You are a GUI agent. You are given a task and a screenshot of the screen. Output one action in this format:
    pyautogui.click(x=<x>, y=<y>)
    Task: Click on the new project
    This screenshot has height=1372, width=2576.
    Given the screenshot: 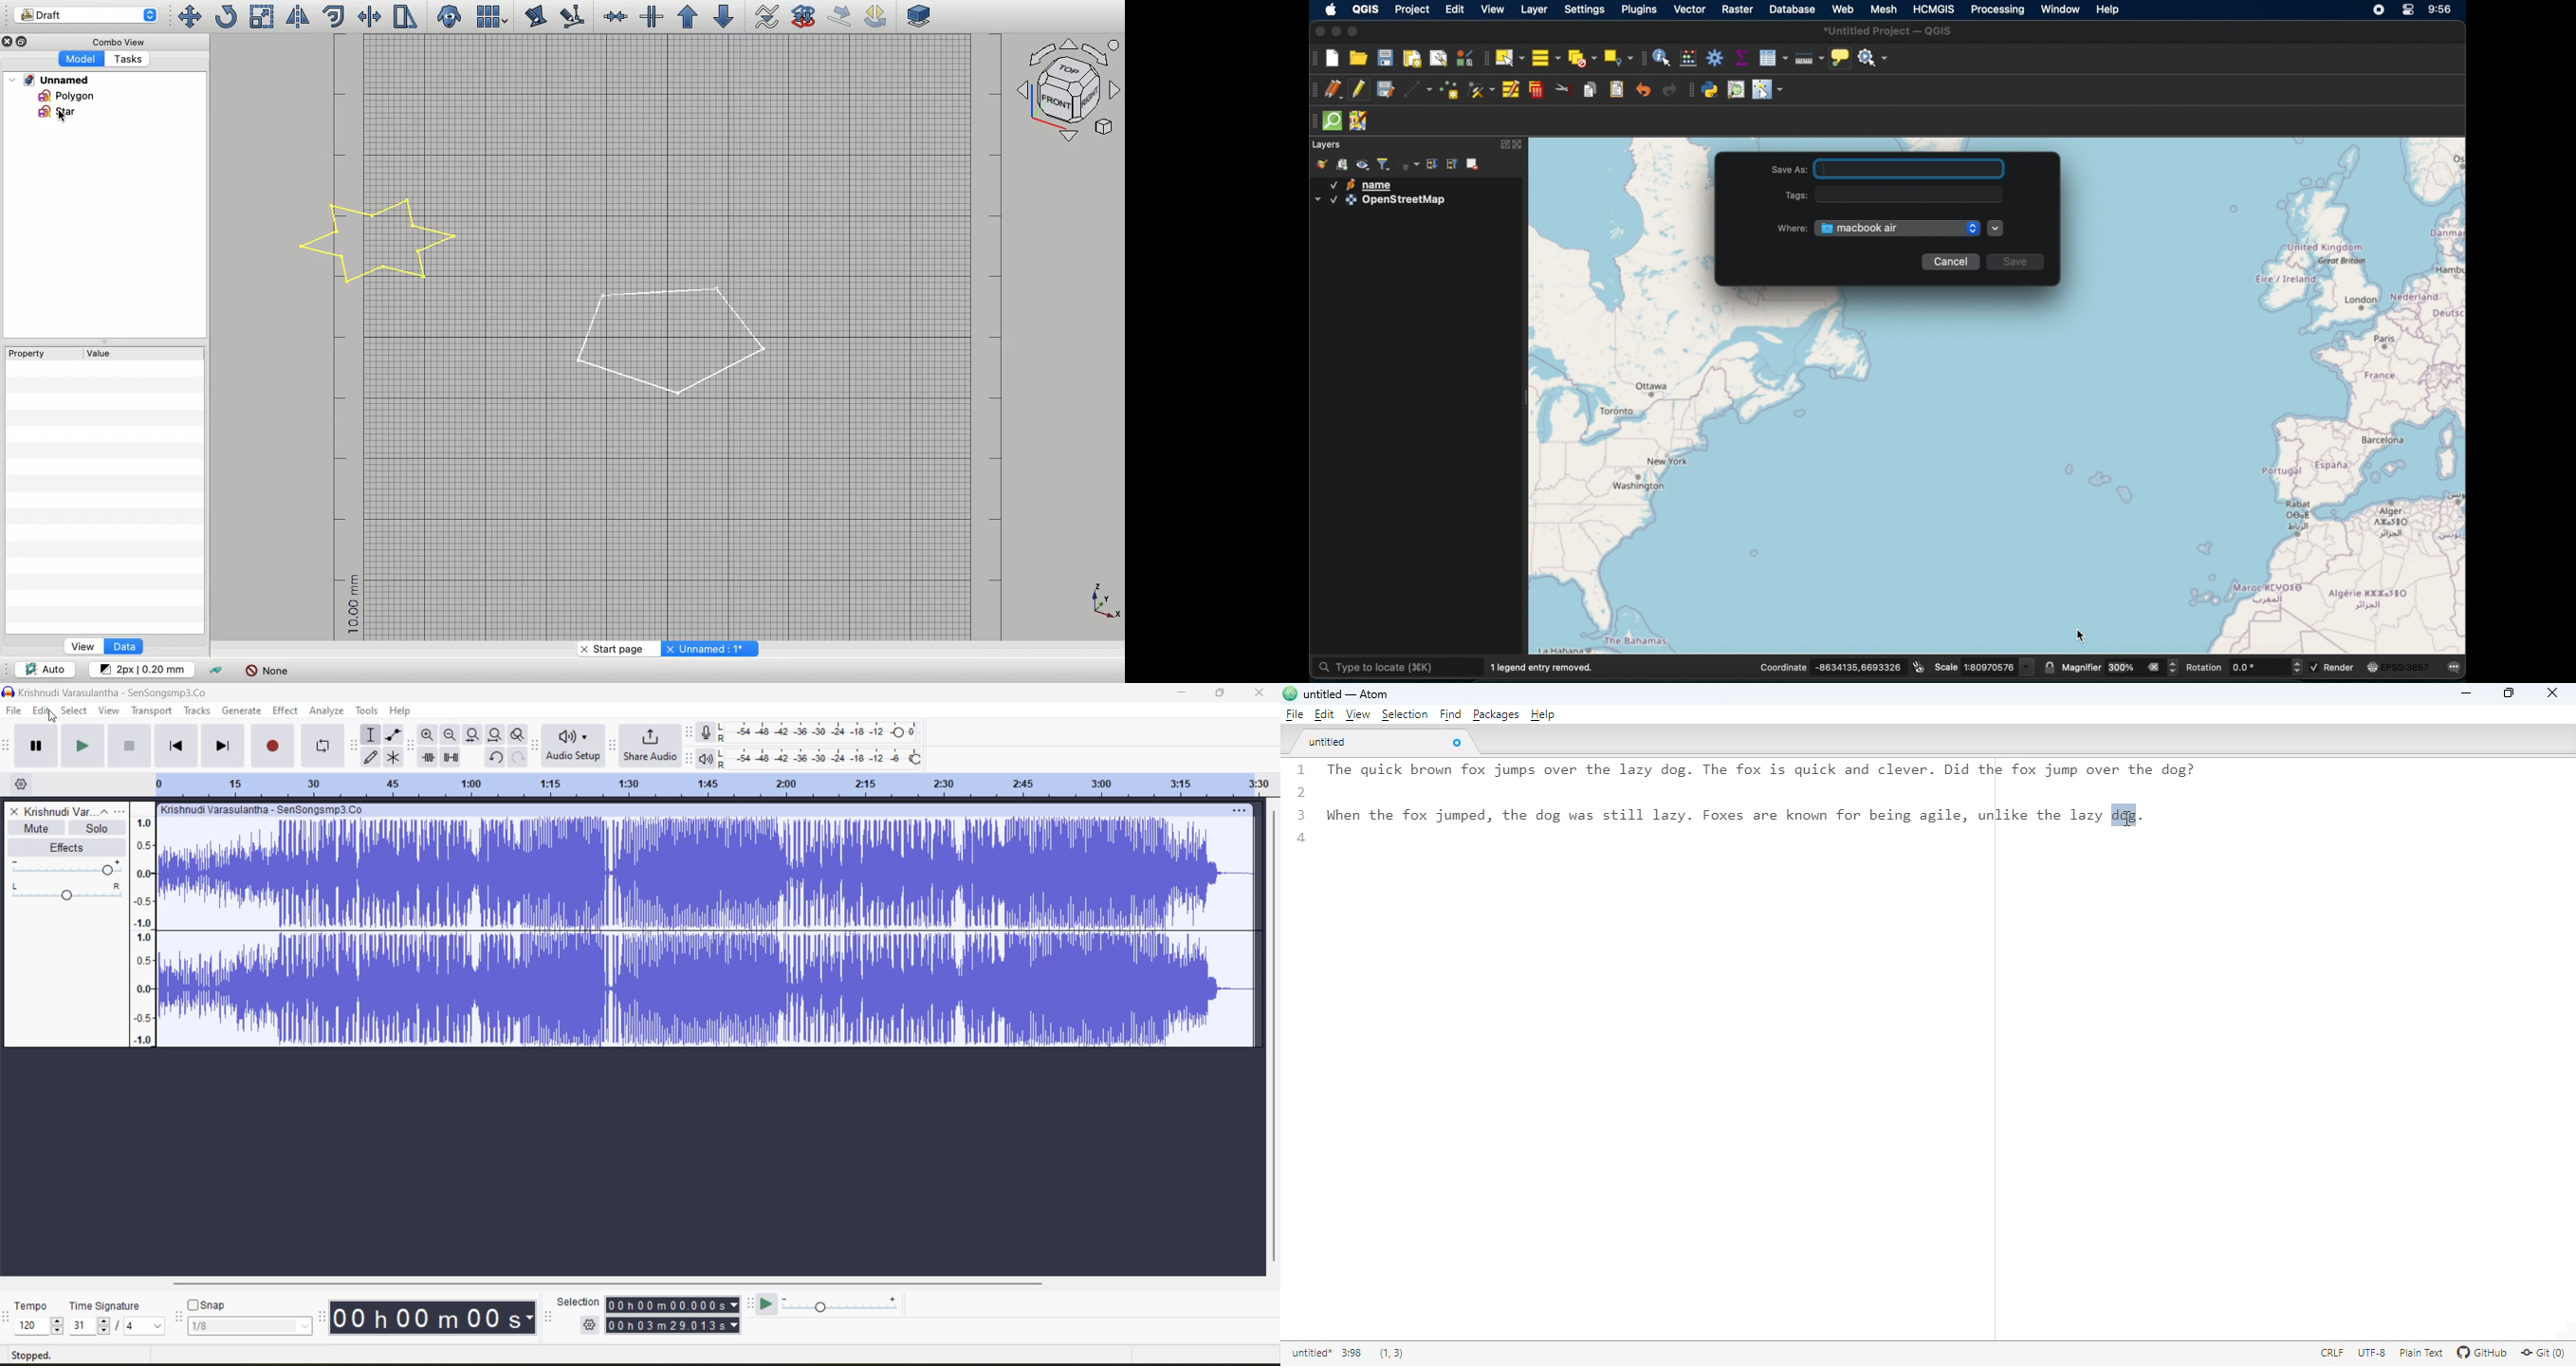 What is the action you would take?
    pyautogui.click(x=1334, y=59)
    